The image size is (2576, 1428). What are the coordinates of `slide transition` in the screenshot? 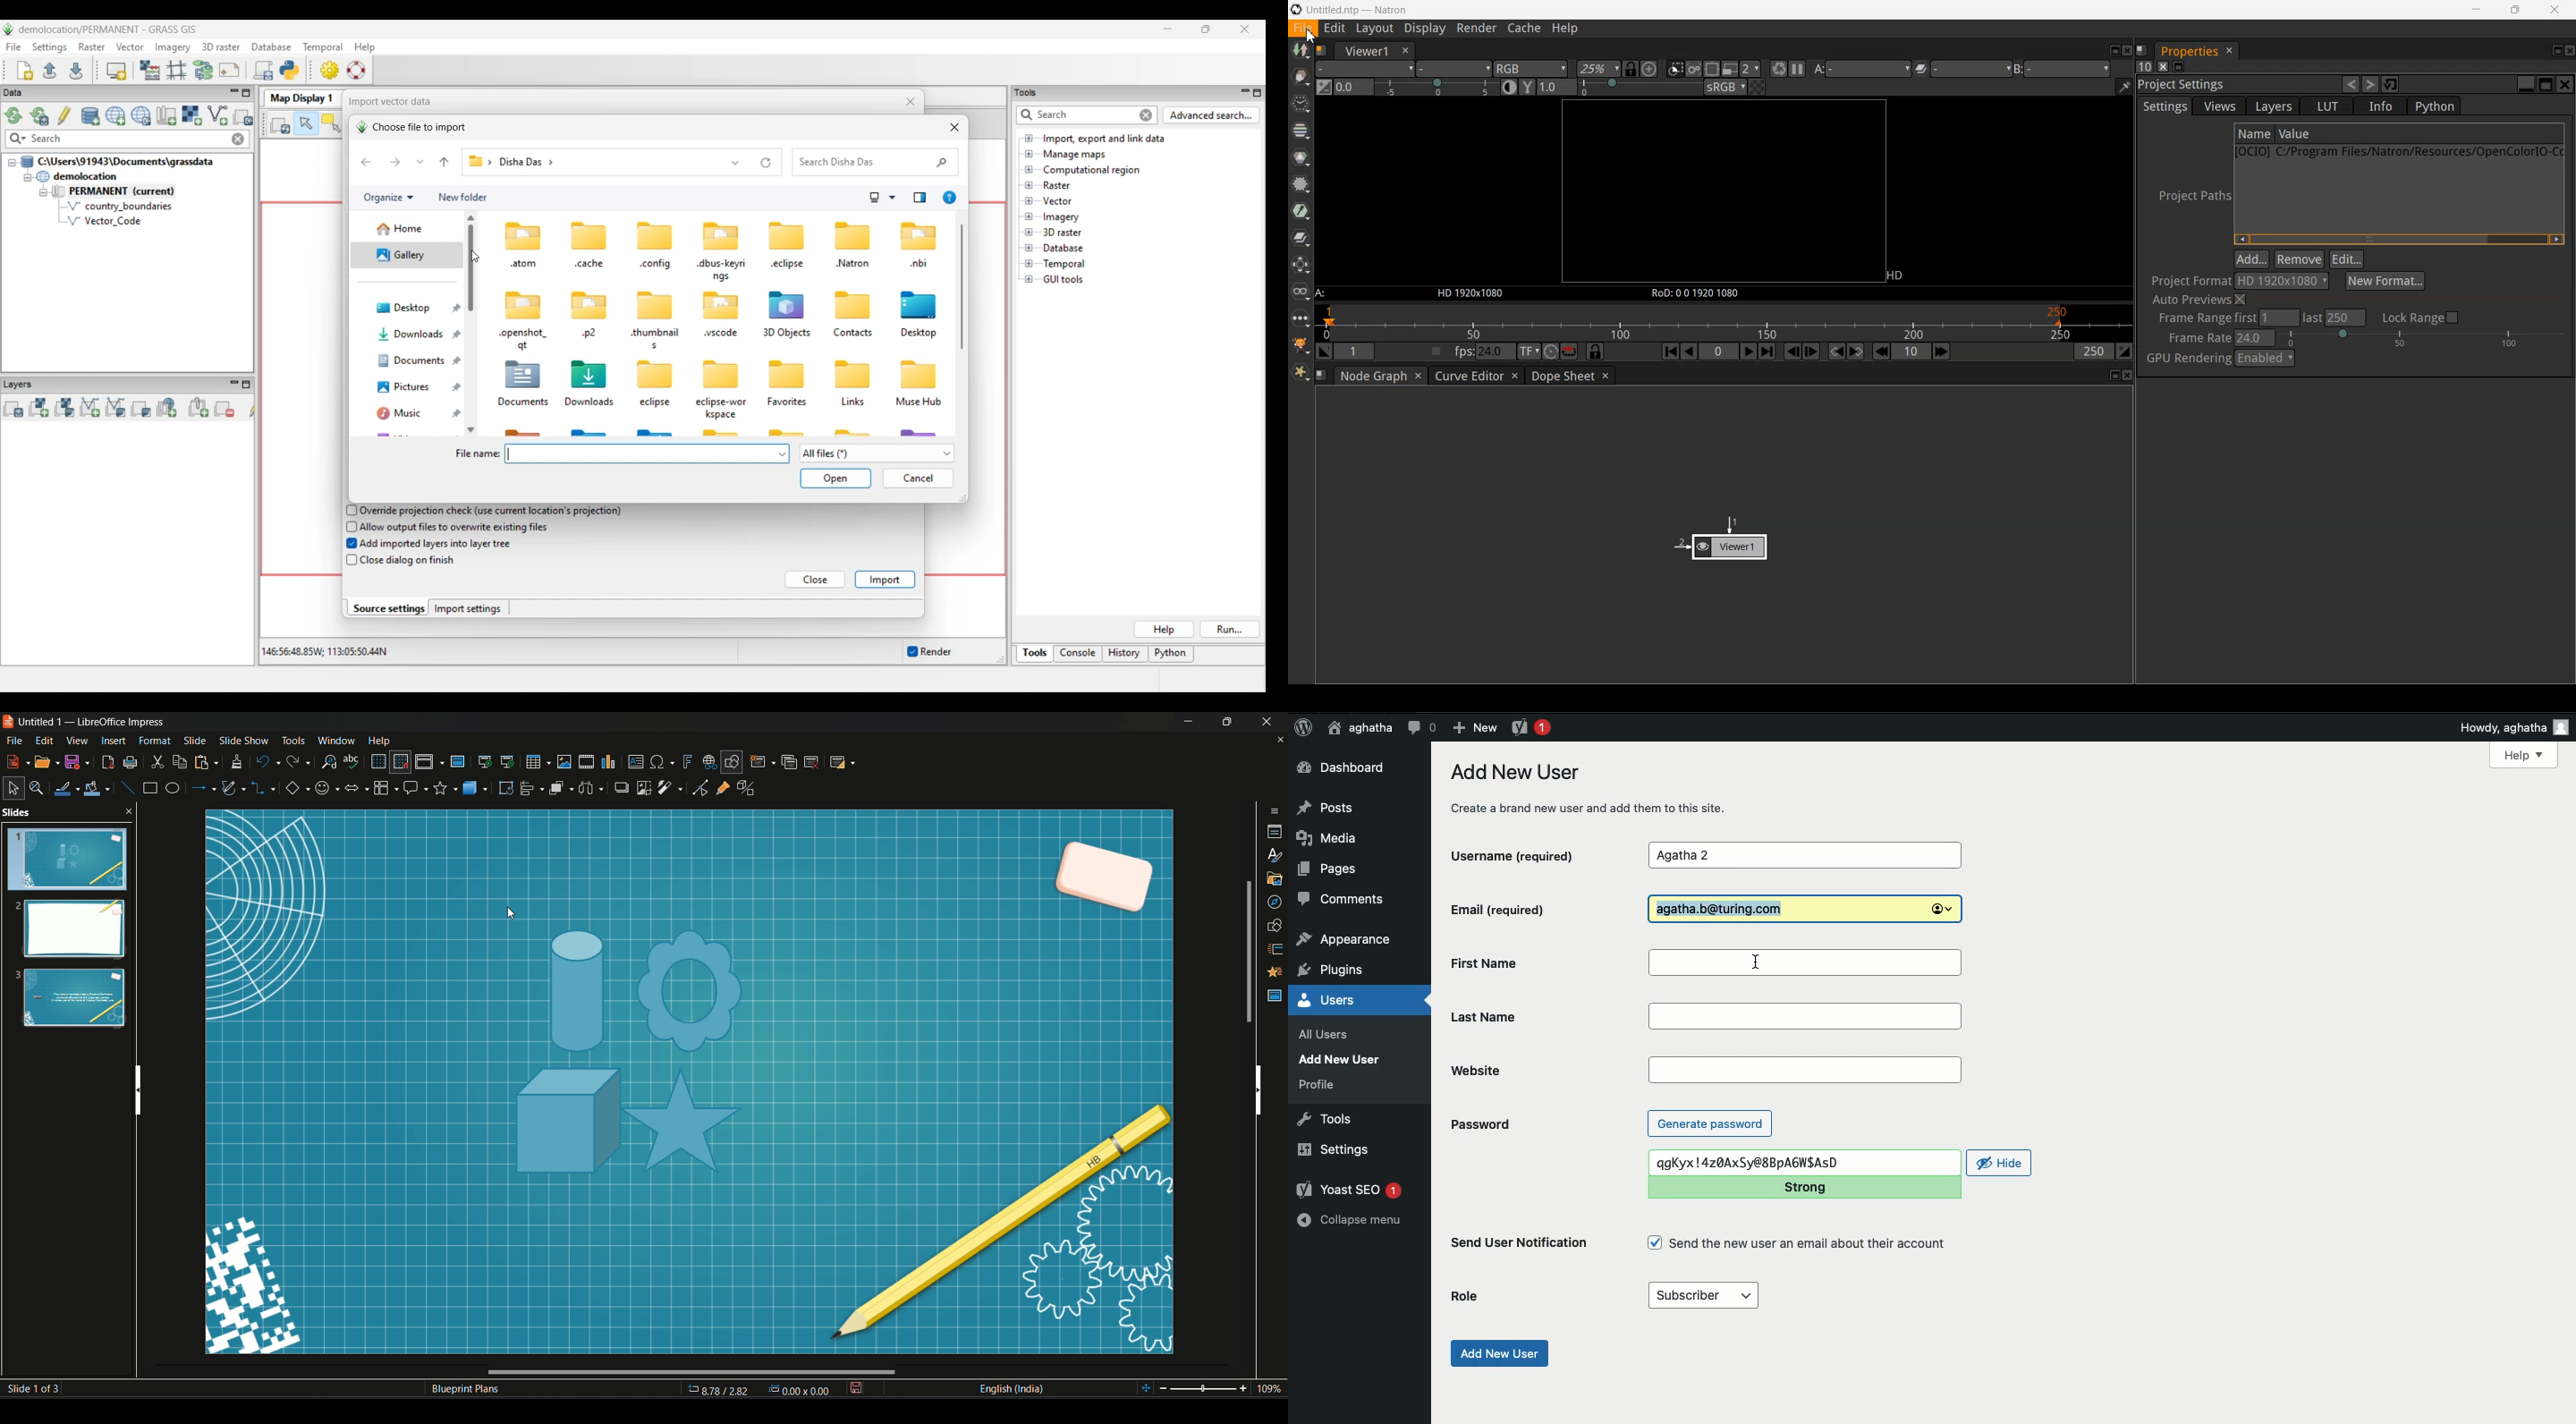 It's located at (1276, 950).